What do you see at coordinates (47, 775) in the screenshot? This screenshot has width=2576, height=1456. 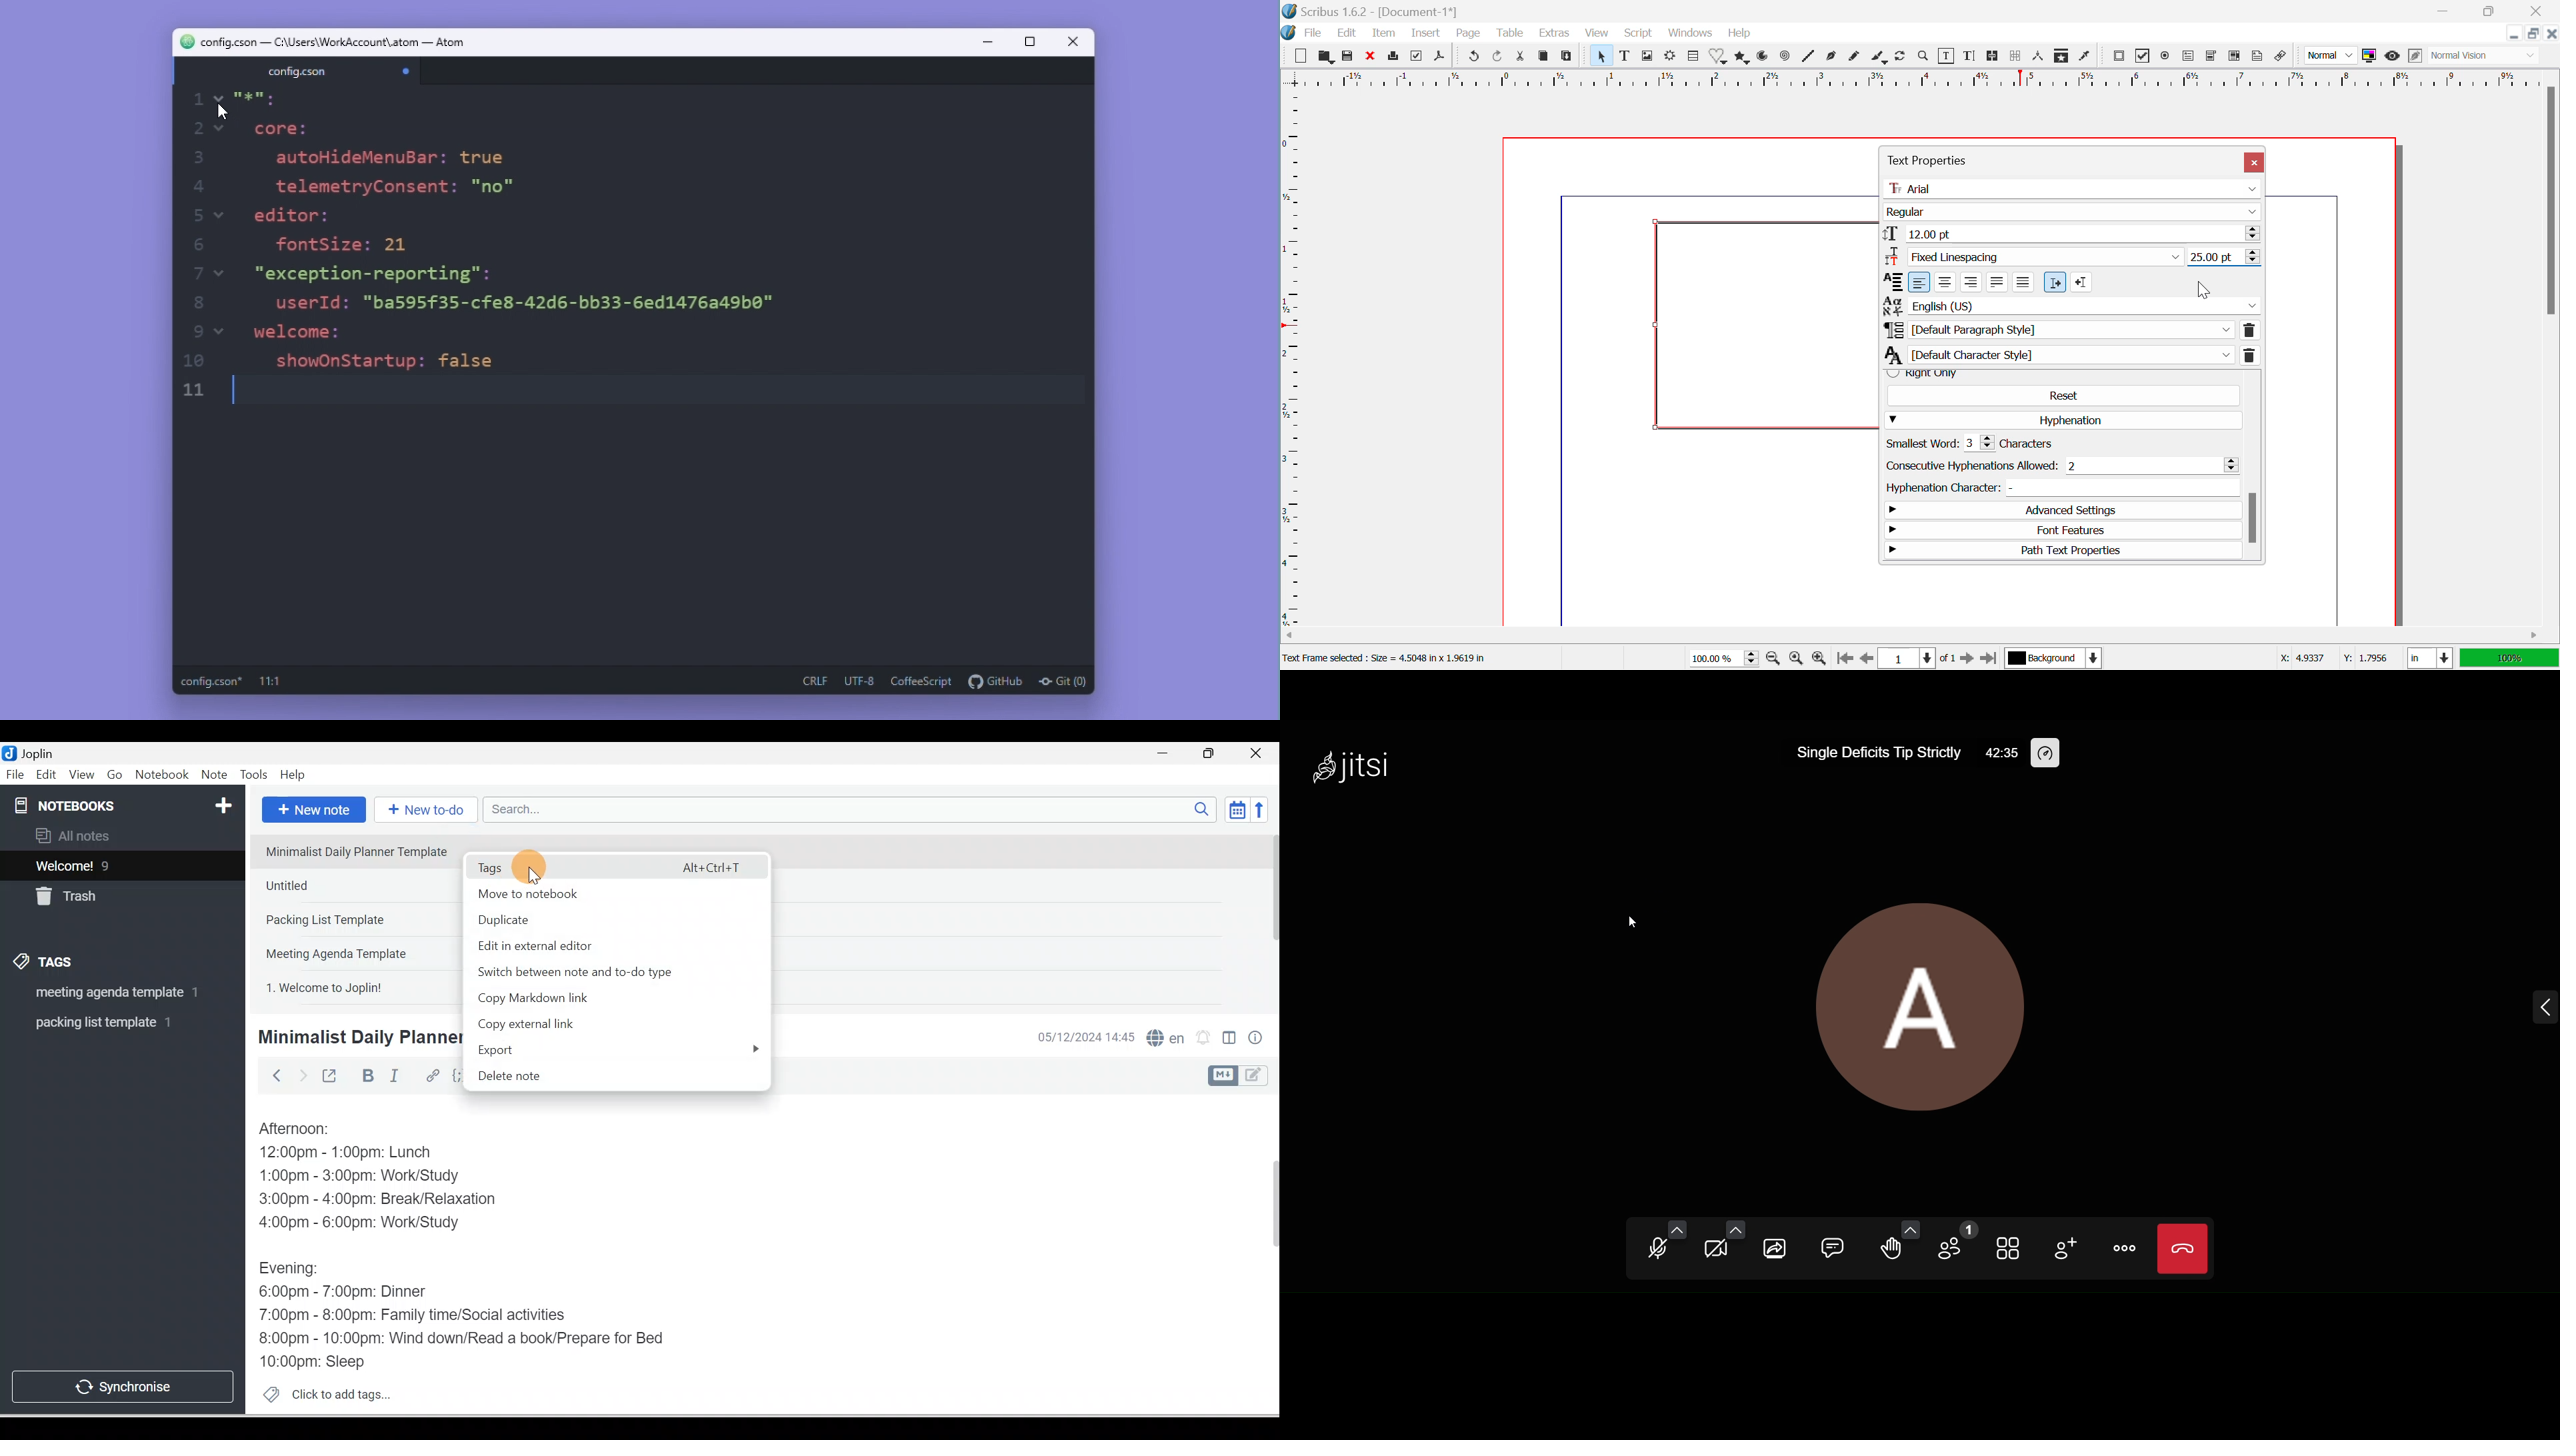 I see `Edit` at bounding box center [47, 775].